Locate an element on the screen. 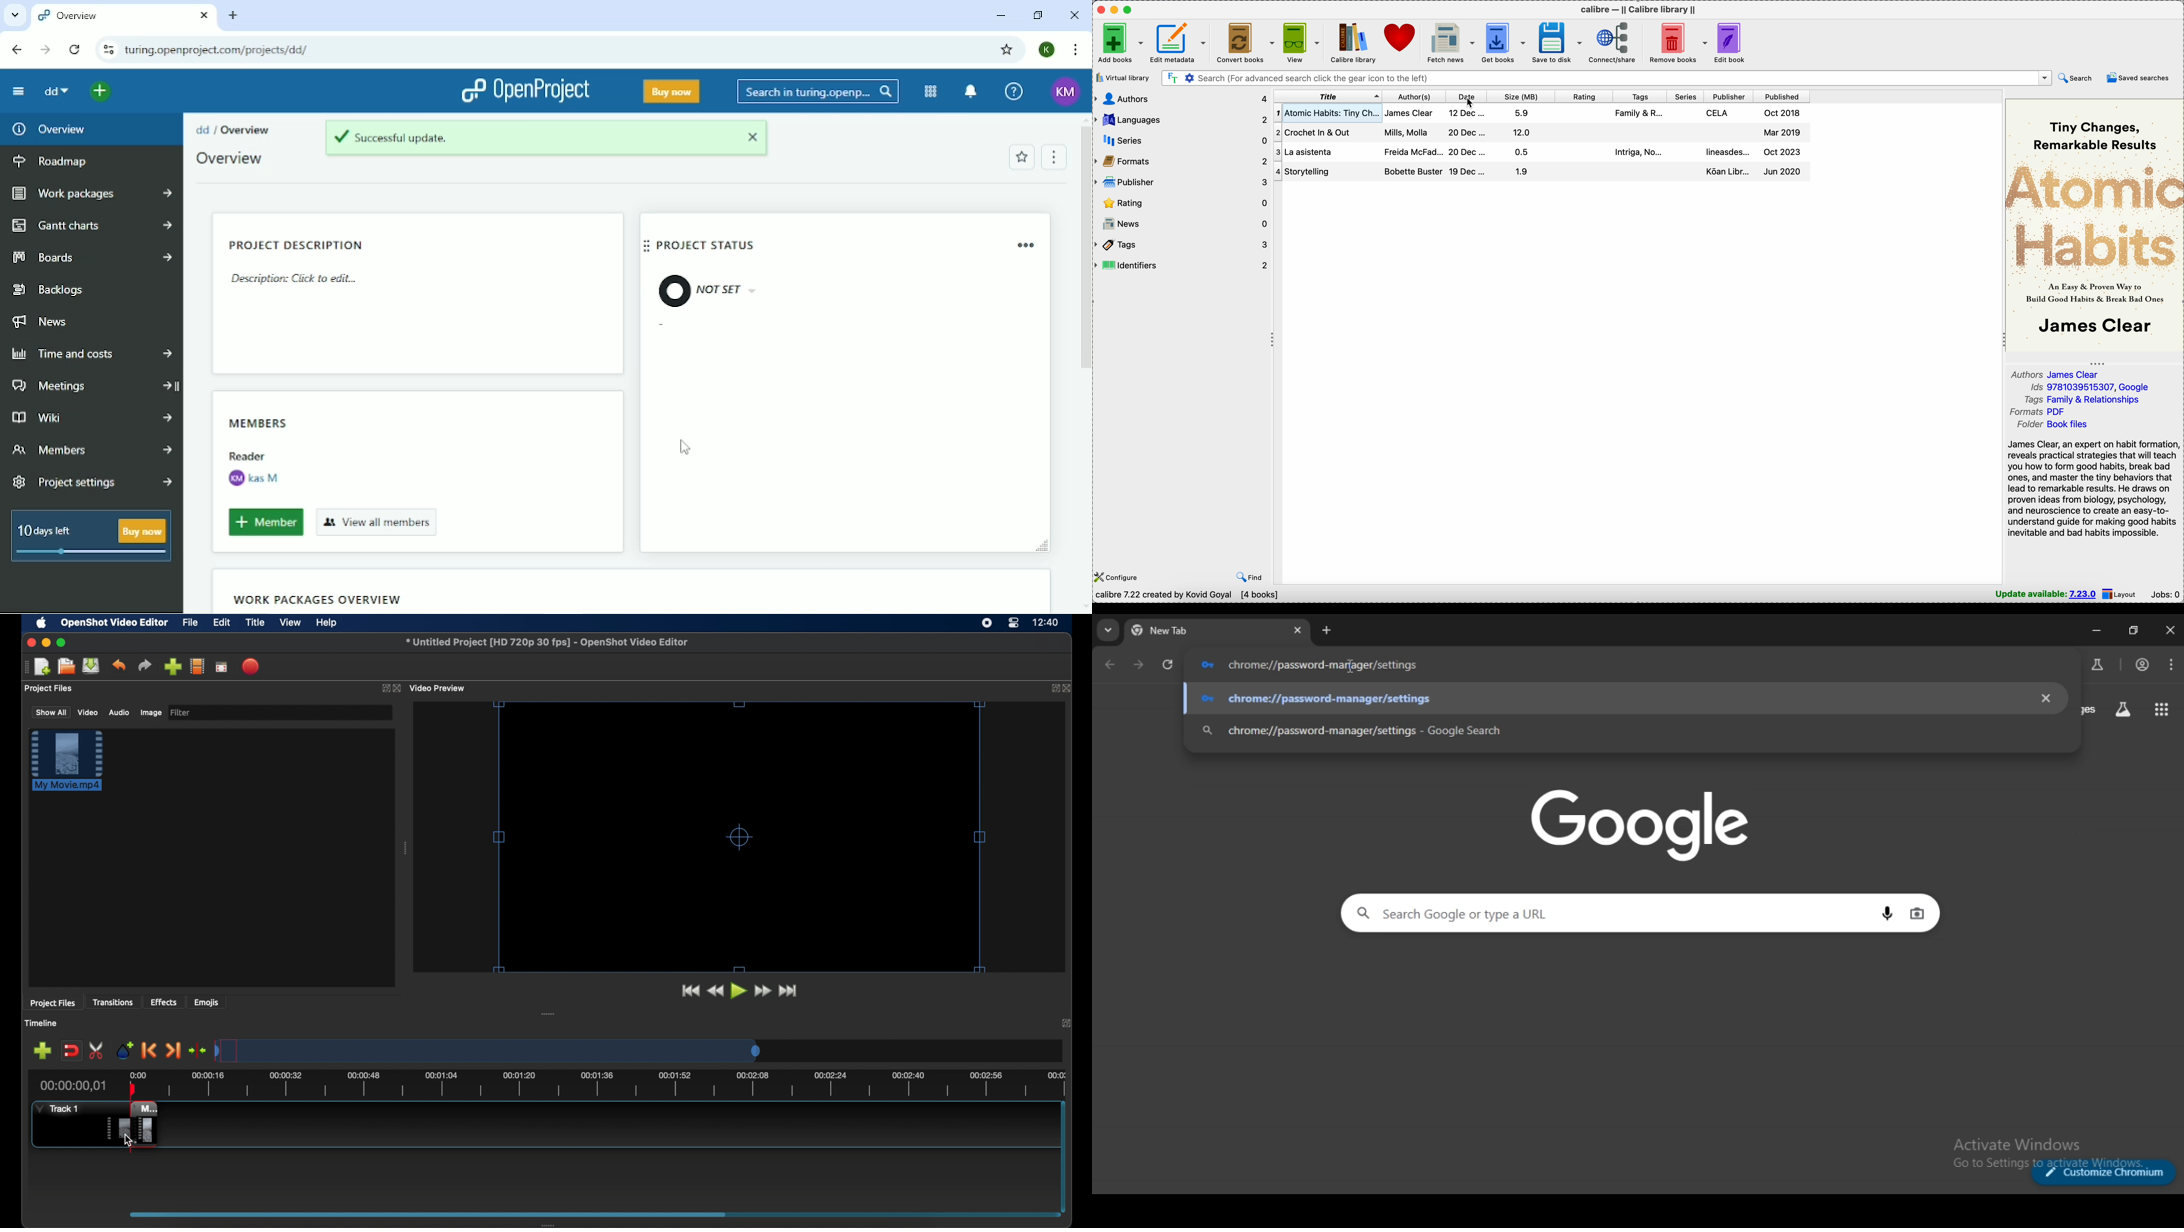 This screenshot has height=1232, width=2184. rating is located at coordinates (1582, 97).